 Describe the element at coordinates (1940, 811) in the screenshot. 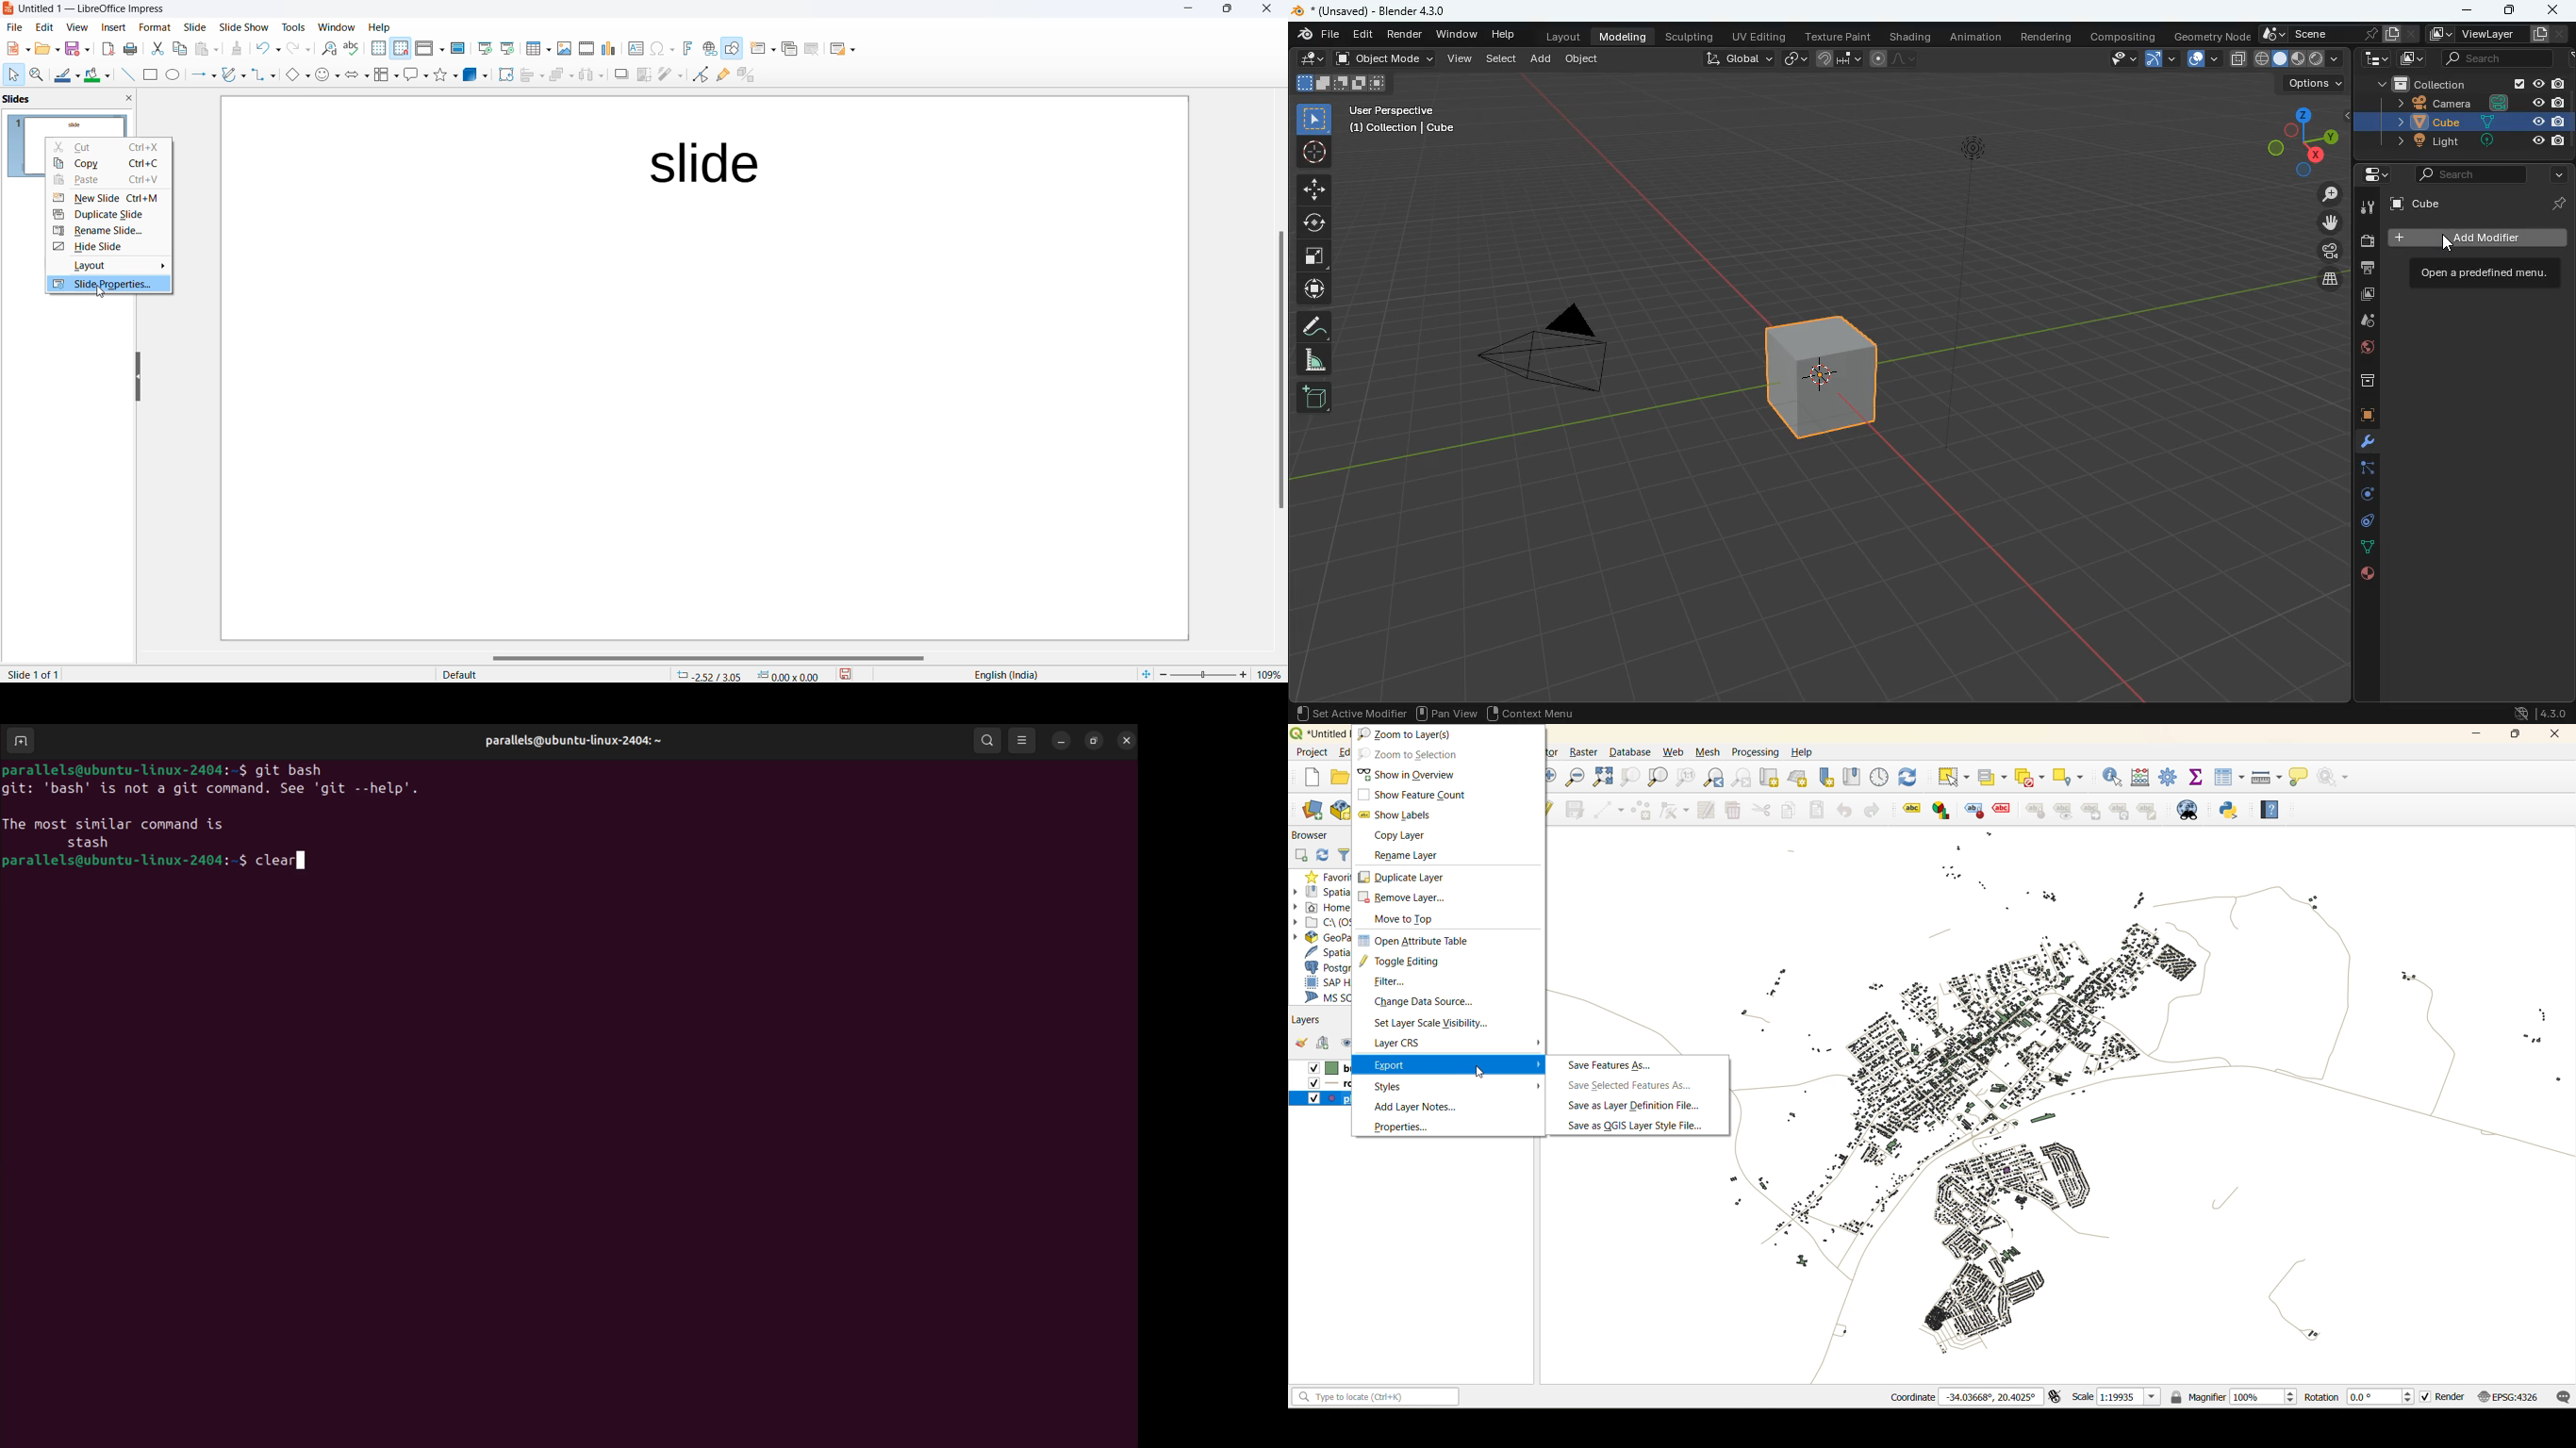

I see `layer diagram` at that location.